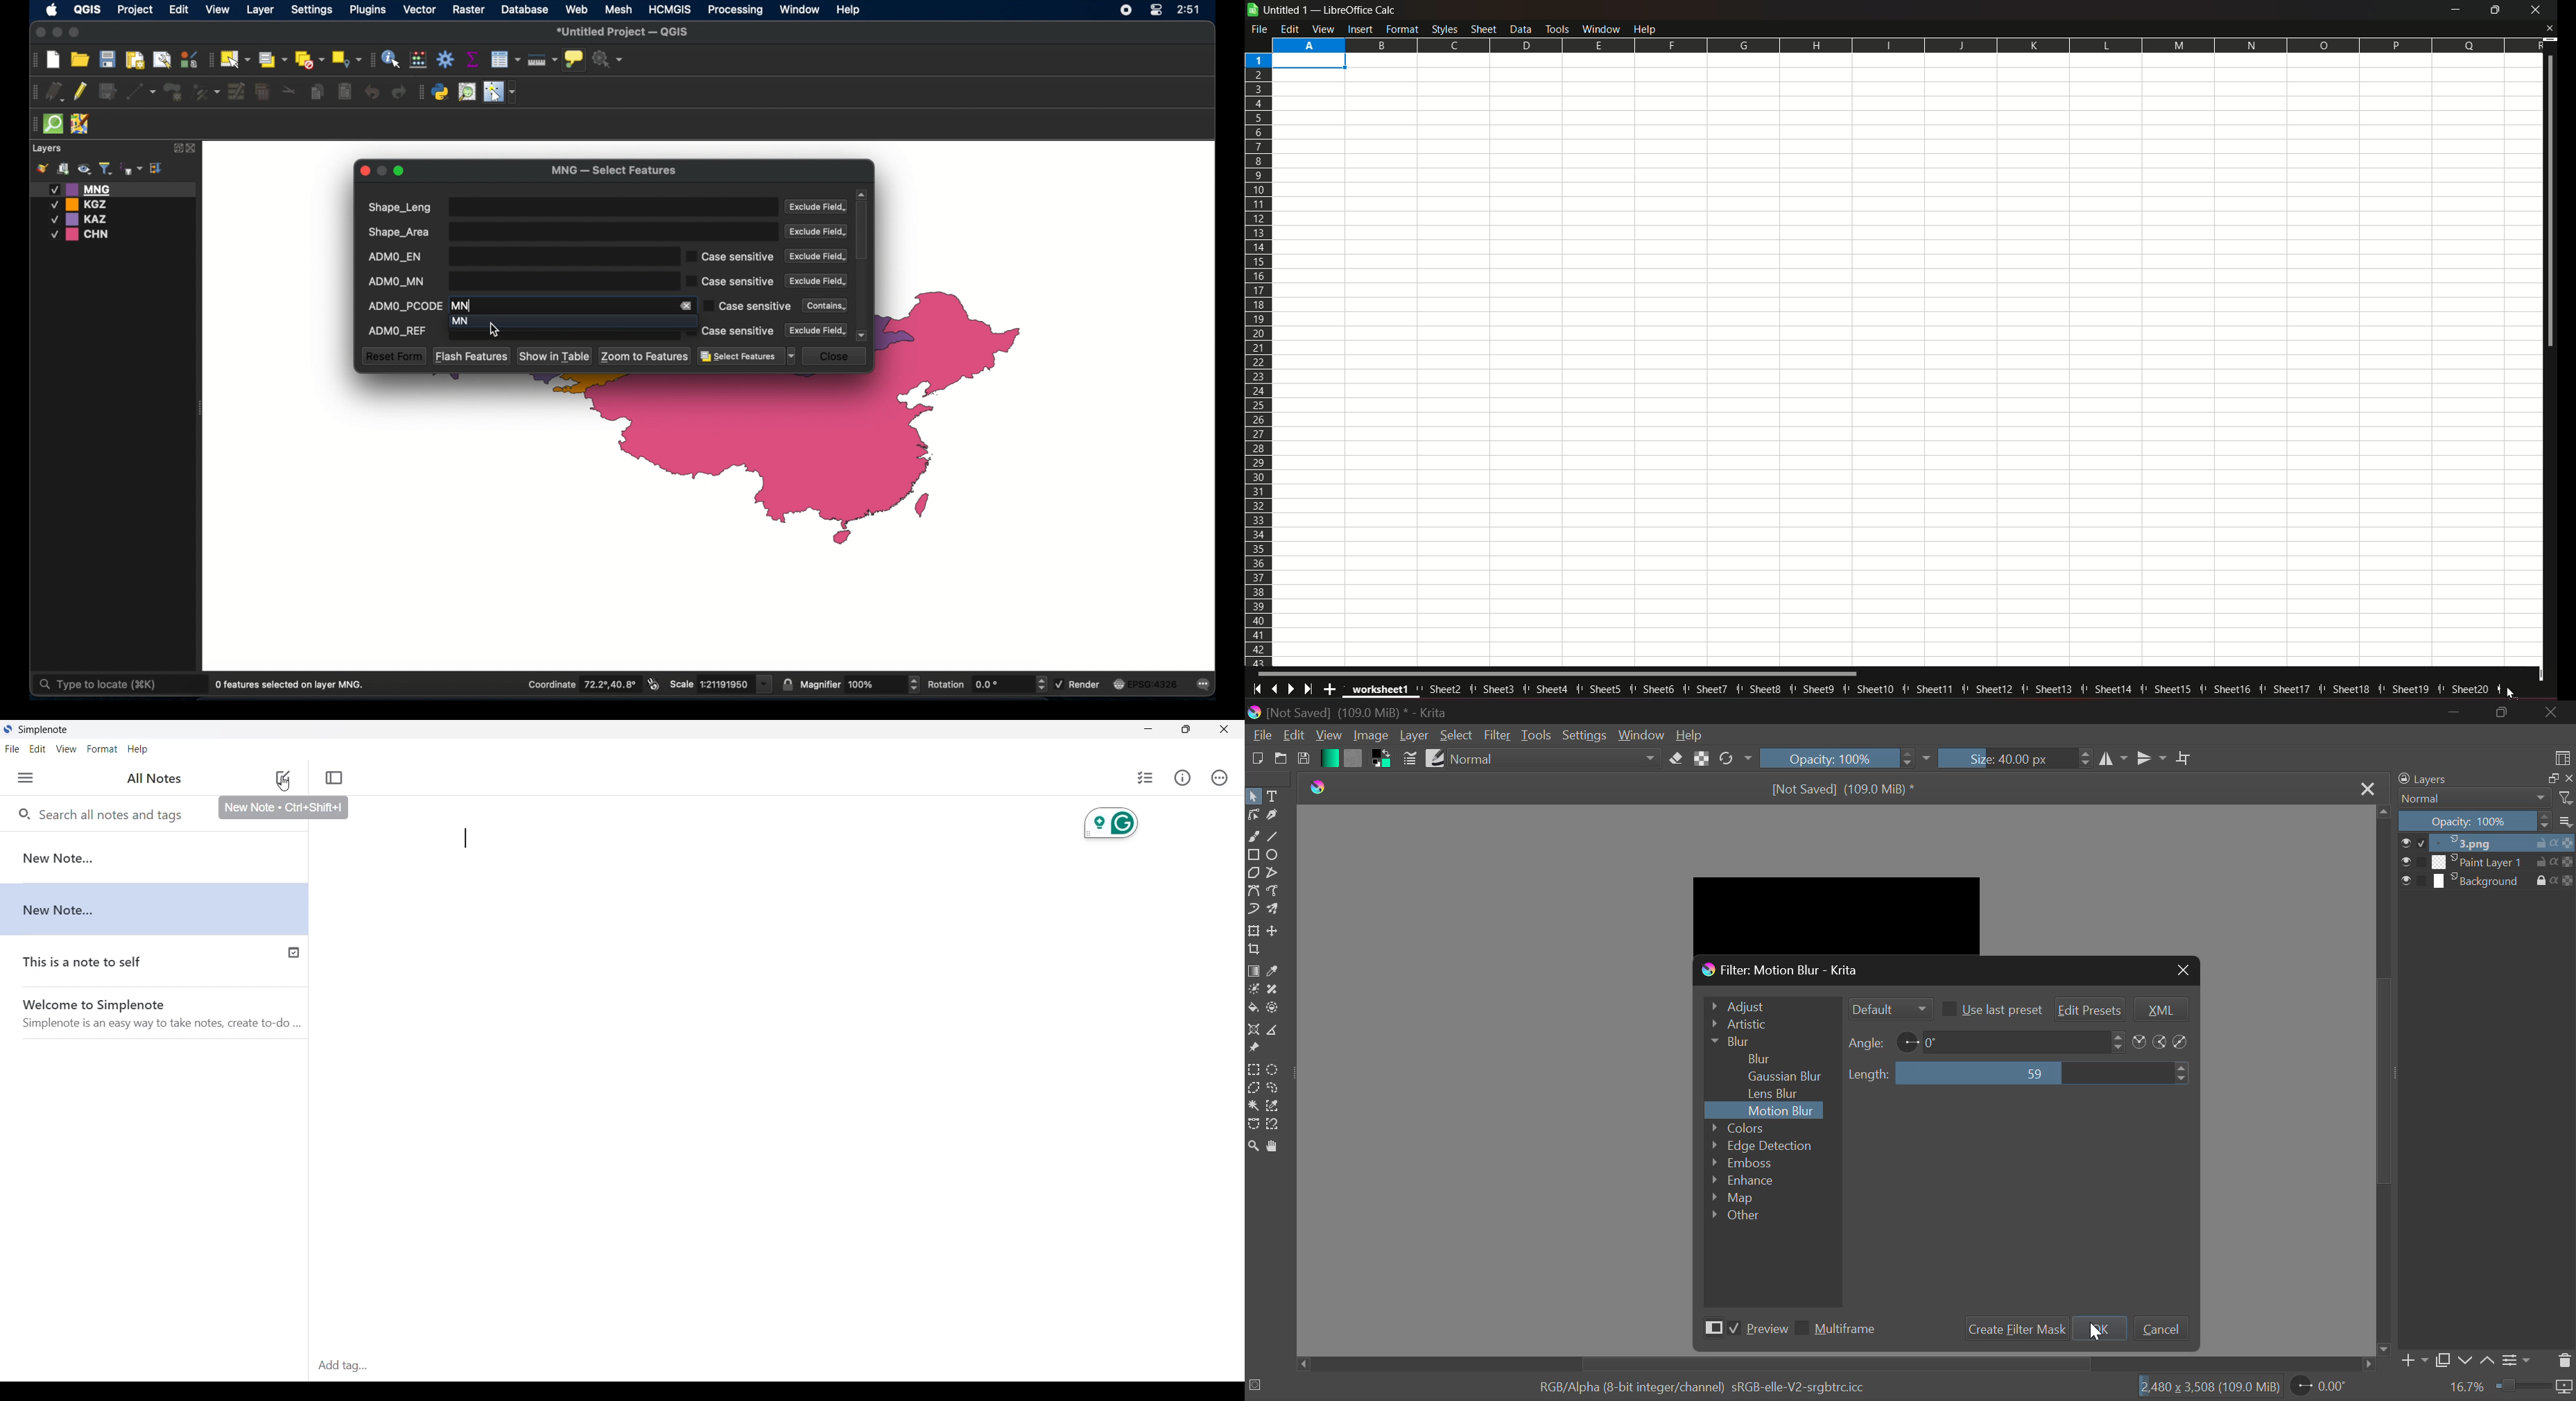 The width and height of the screenshot is (2576, 1428). Describe the element at coordinates (746, 306) in the screenshot. I see `case sensitive` at that location.